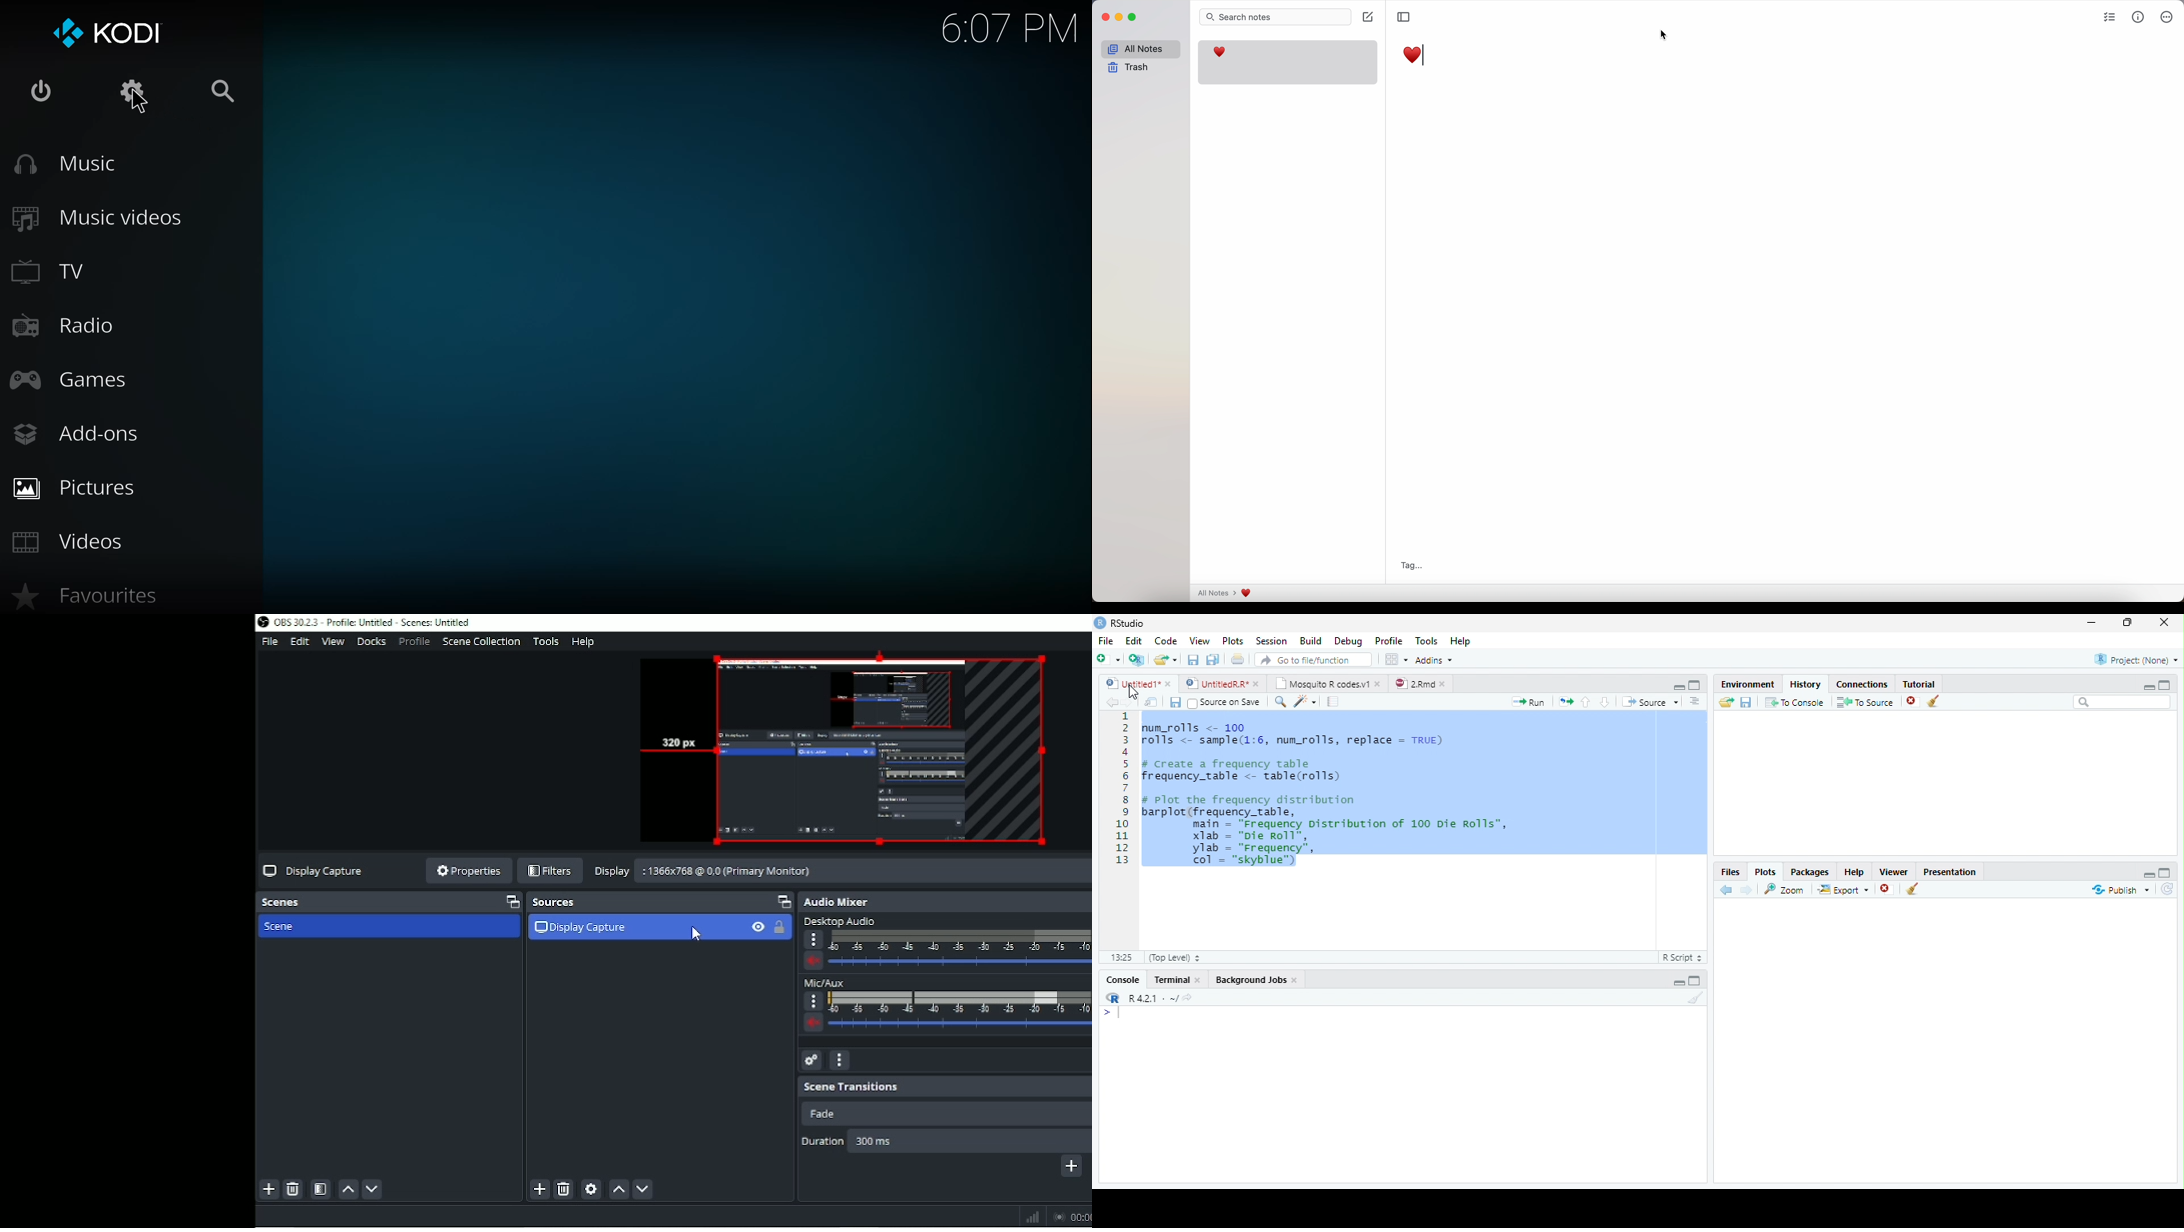  What do you see at coordinates (585, 928) in the screenshot?
I see `Display capture` at bounding box center [585, 928].